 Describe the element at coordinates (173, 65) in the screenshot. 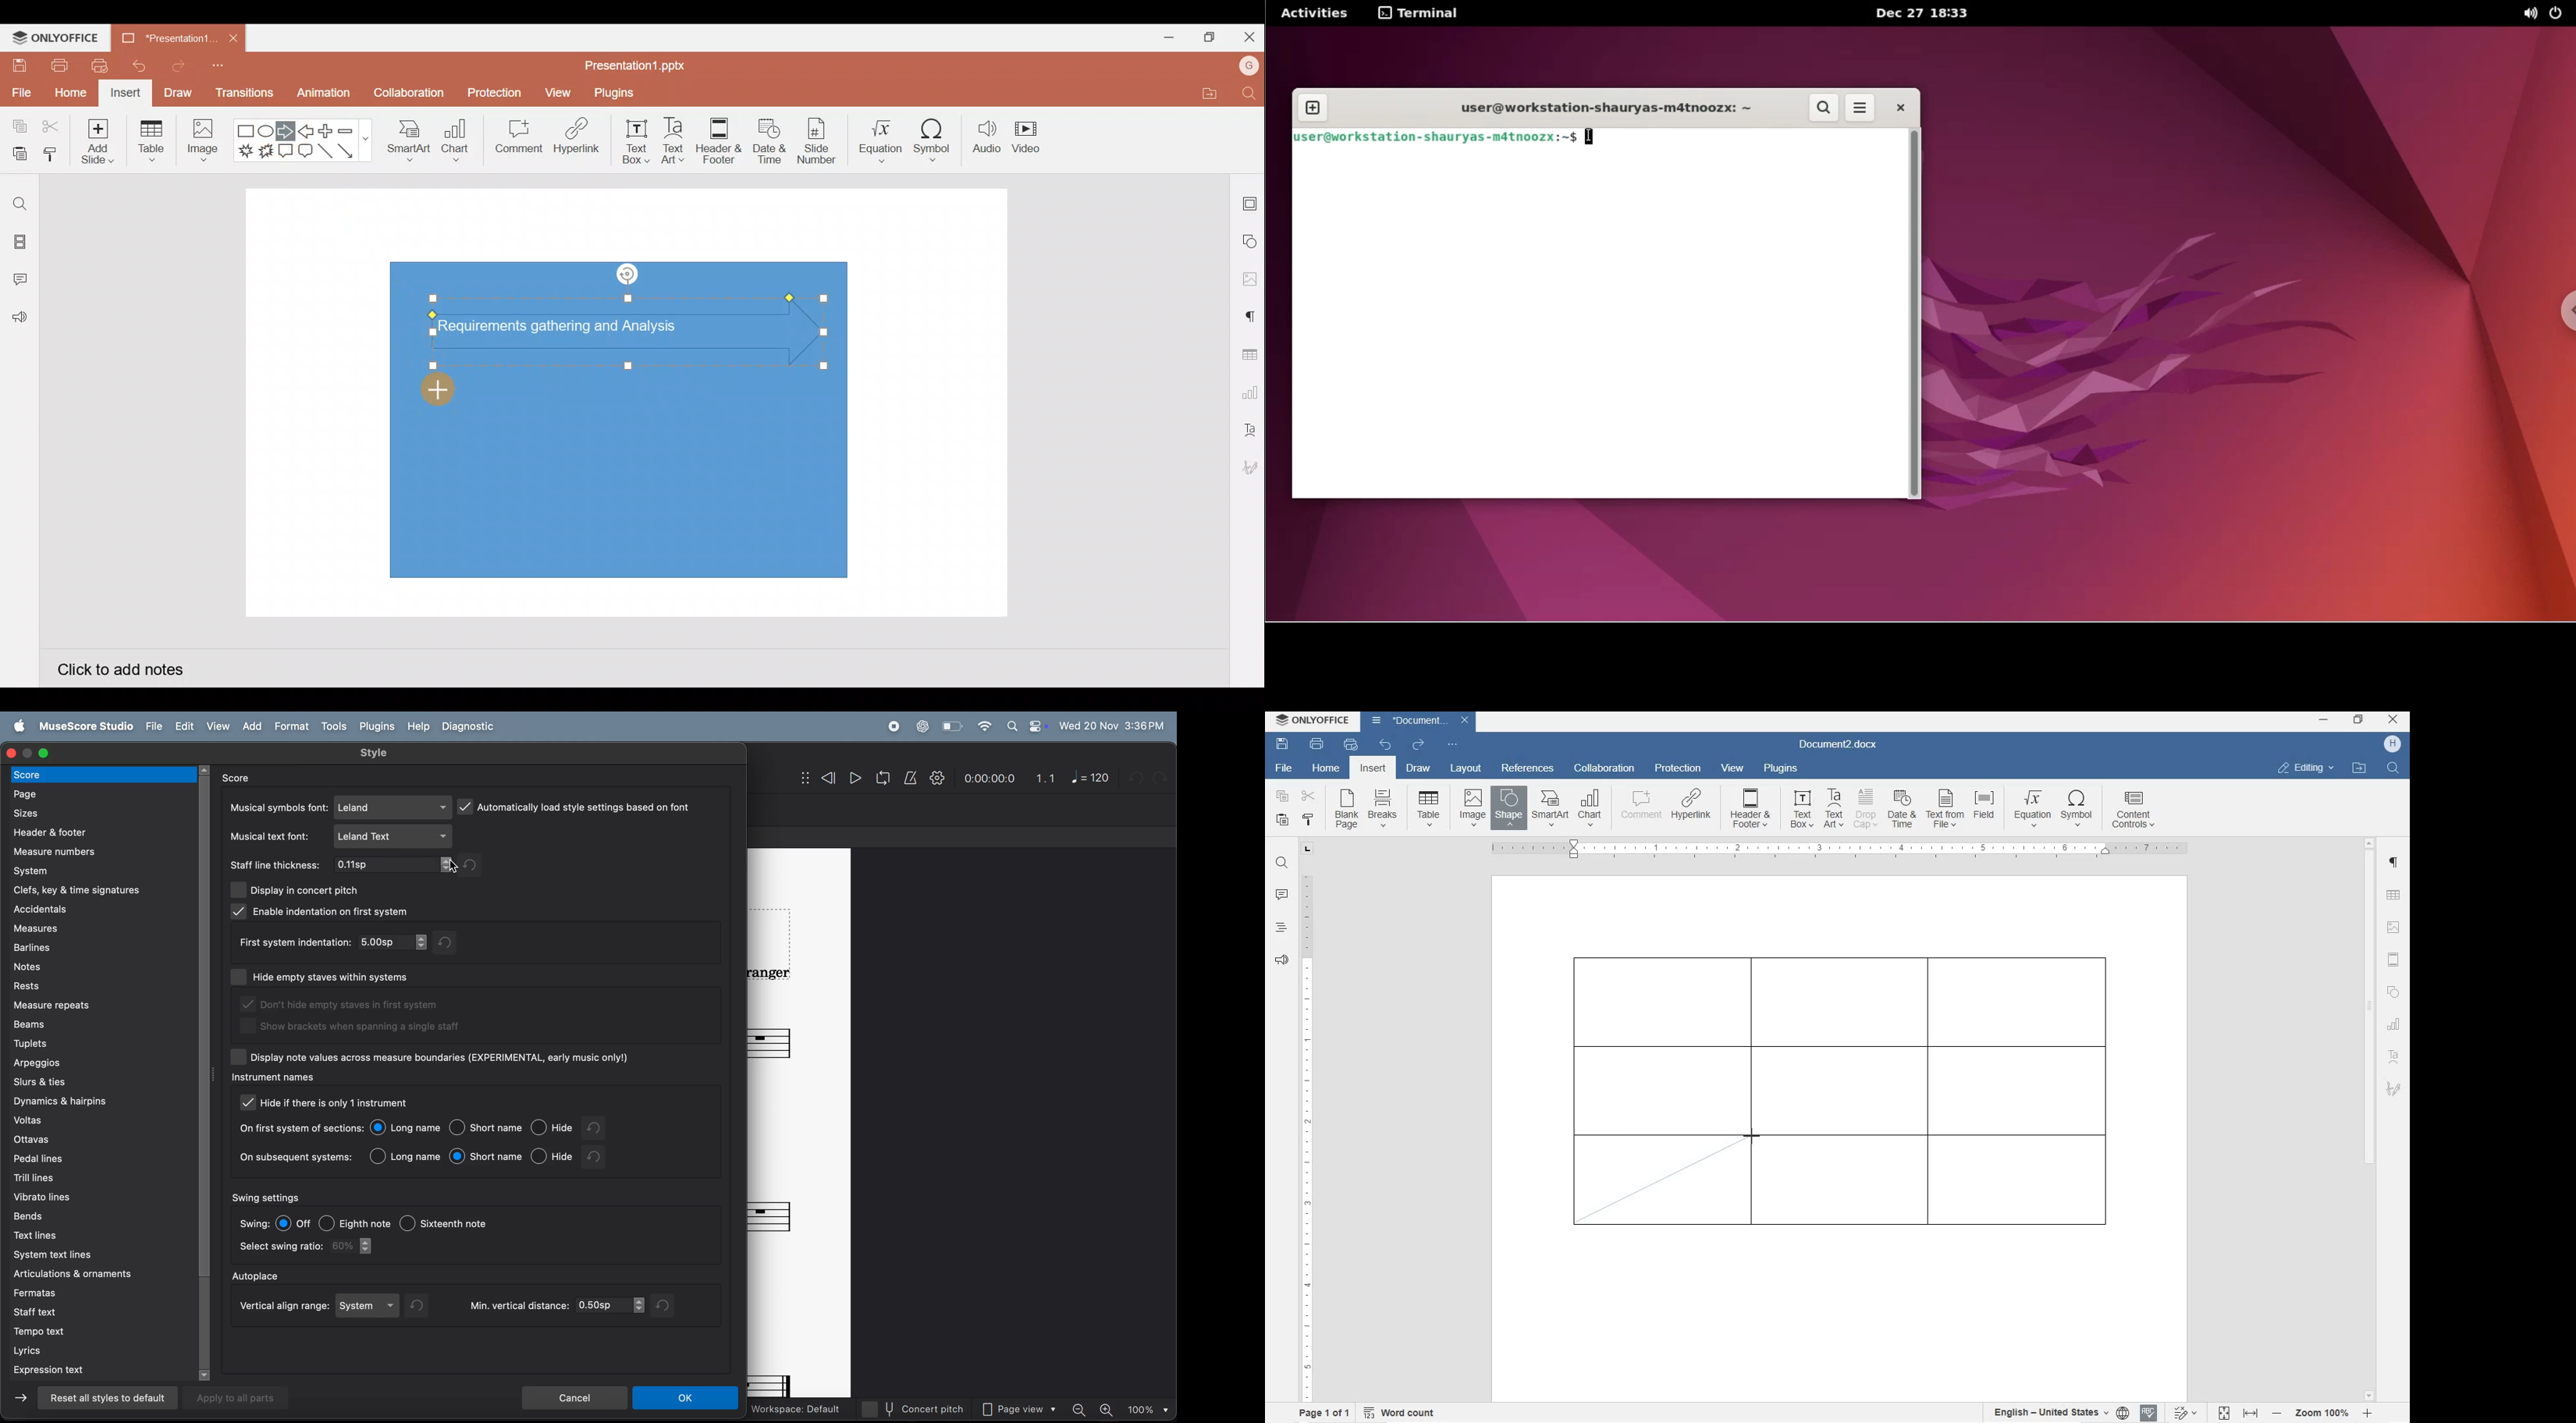

I see `Redo` at that location.